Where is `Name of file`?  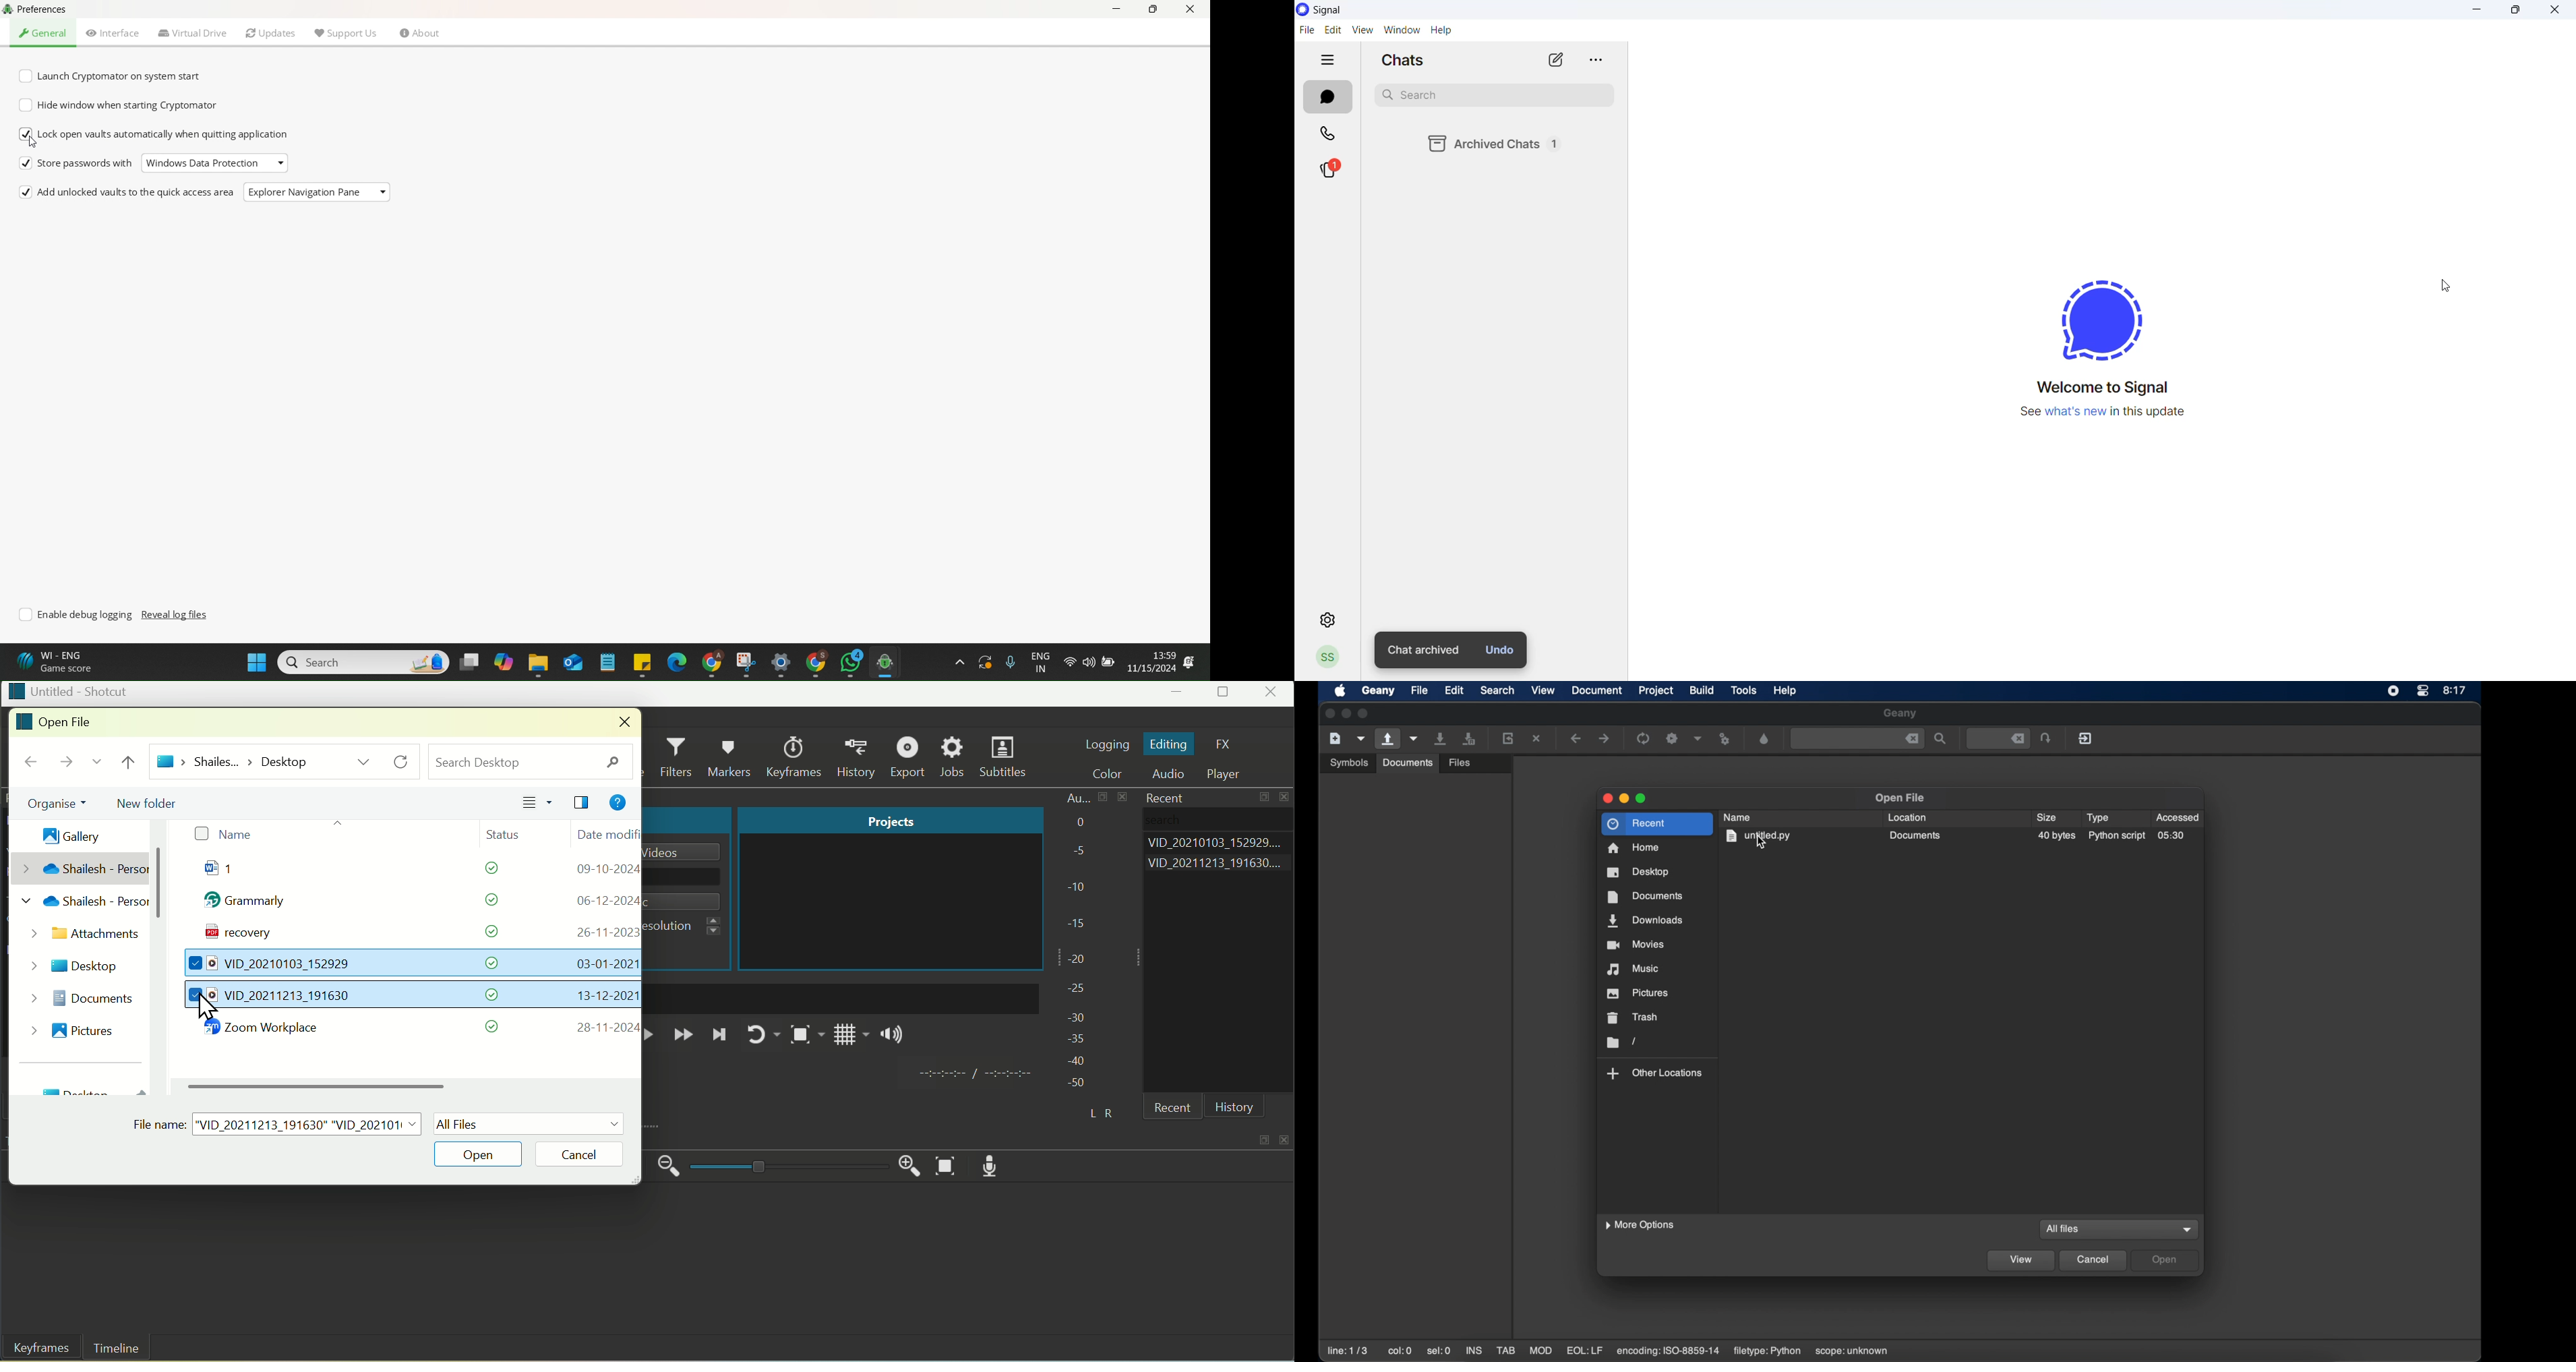 Name of file is located at coordinates (687, 852).